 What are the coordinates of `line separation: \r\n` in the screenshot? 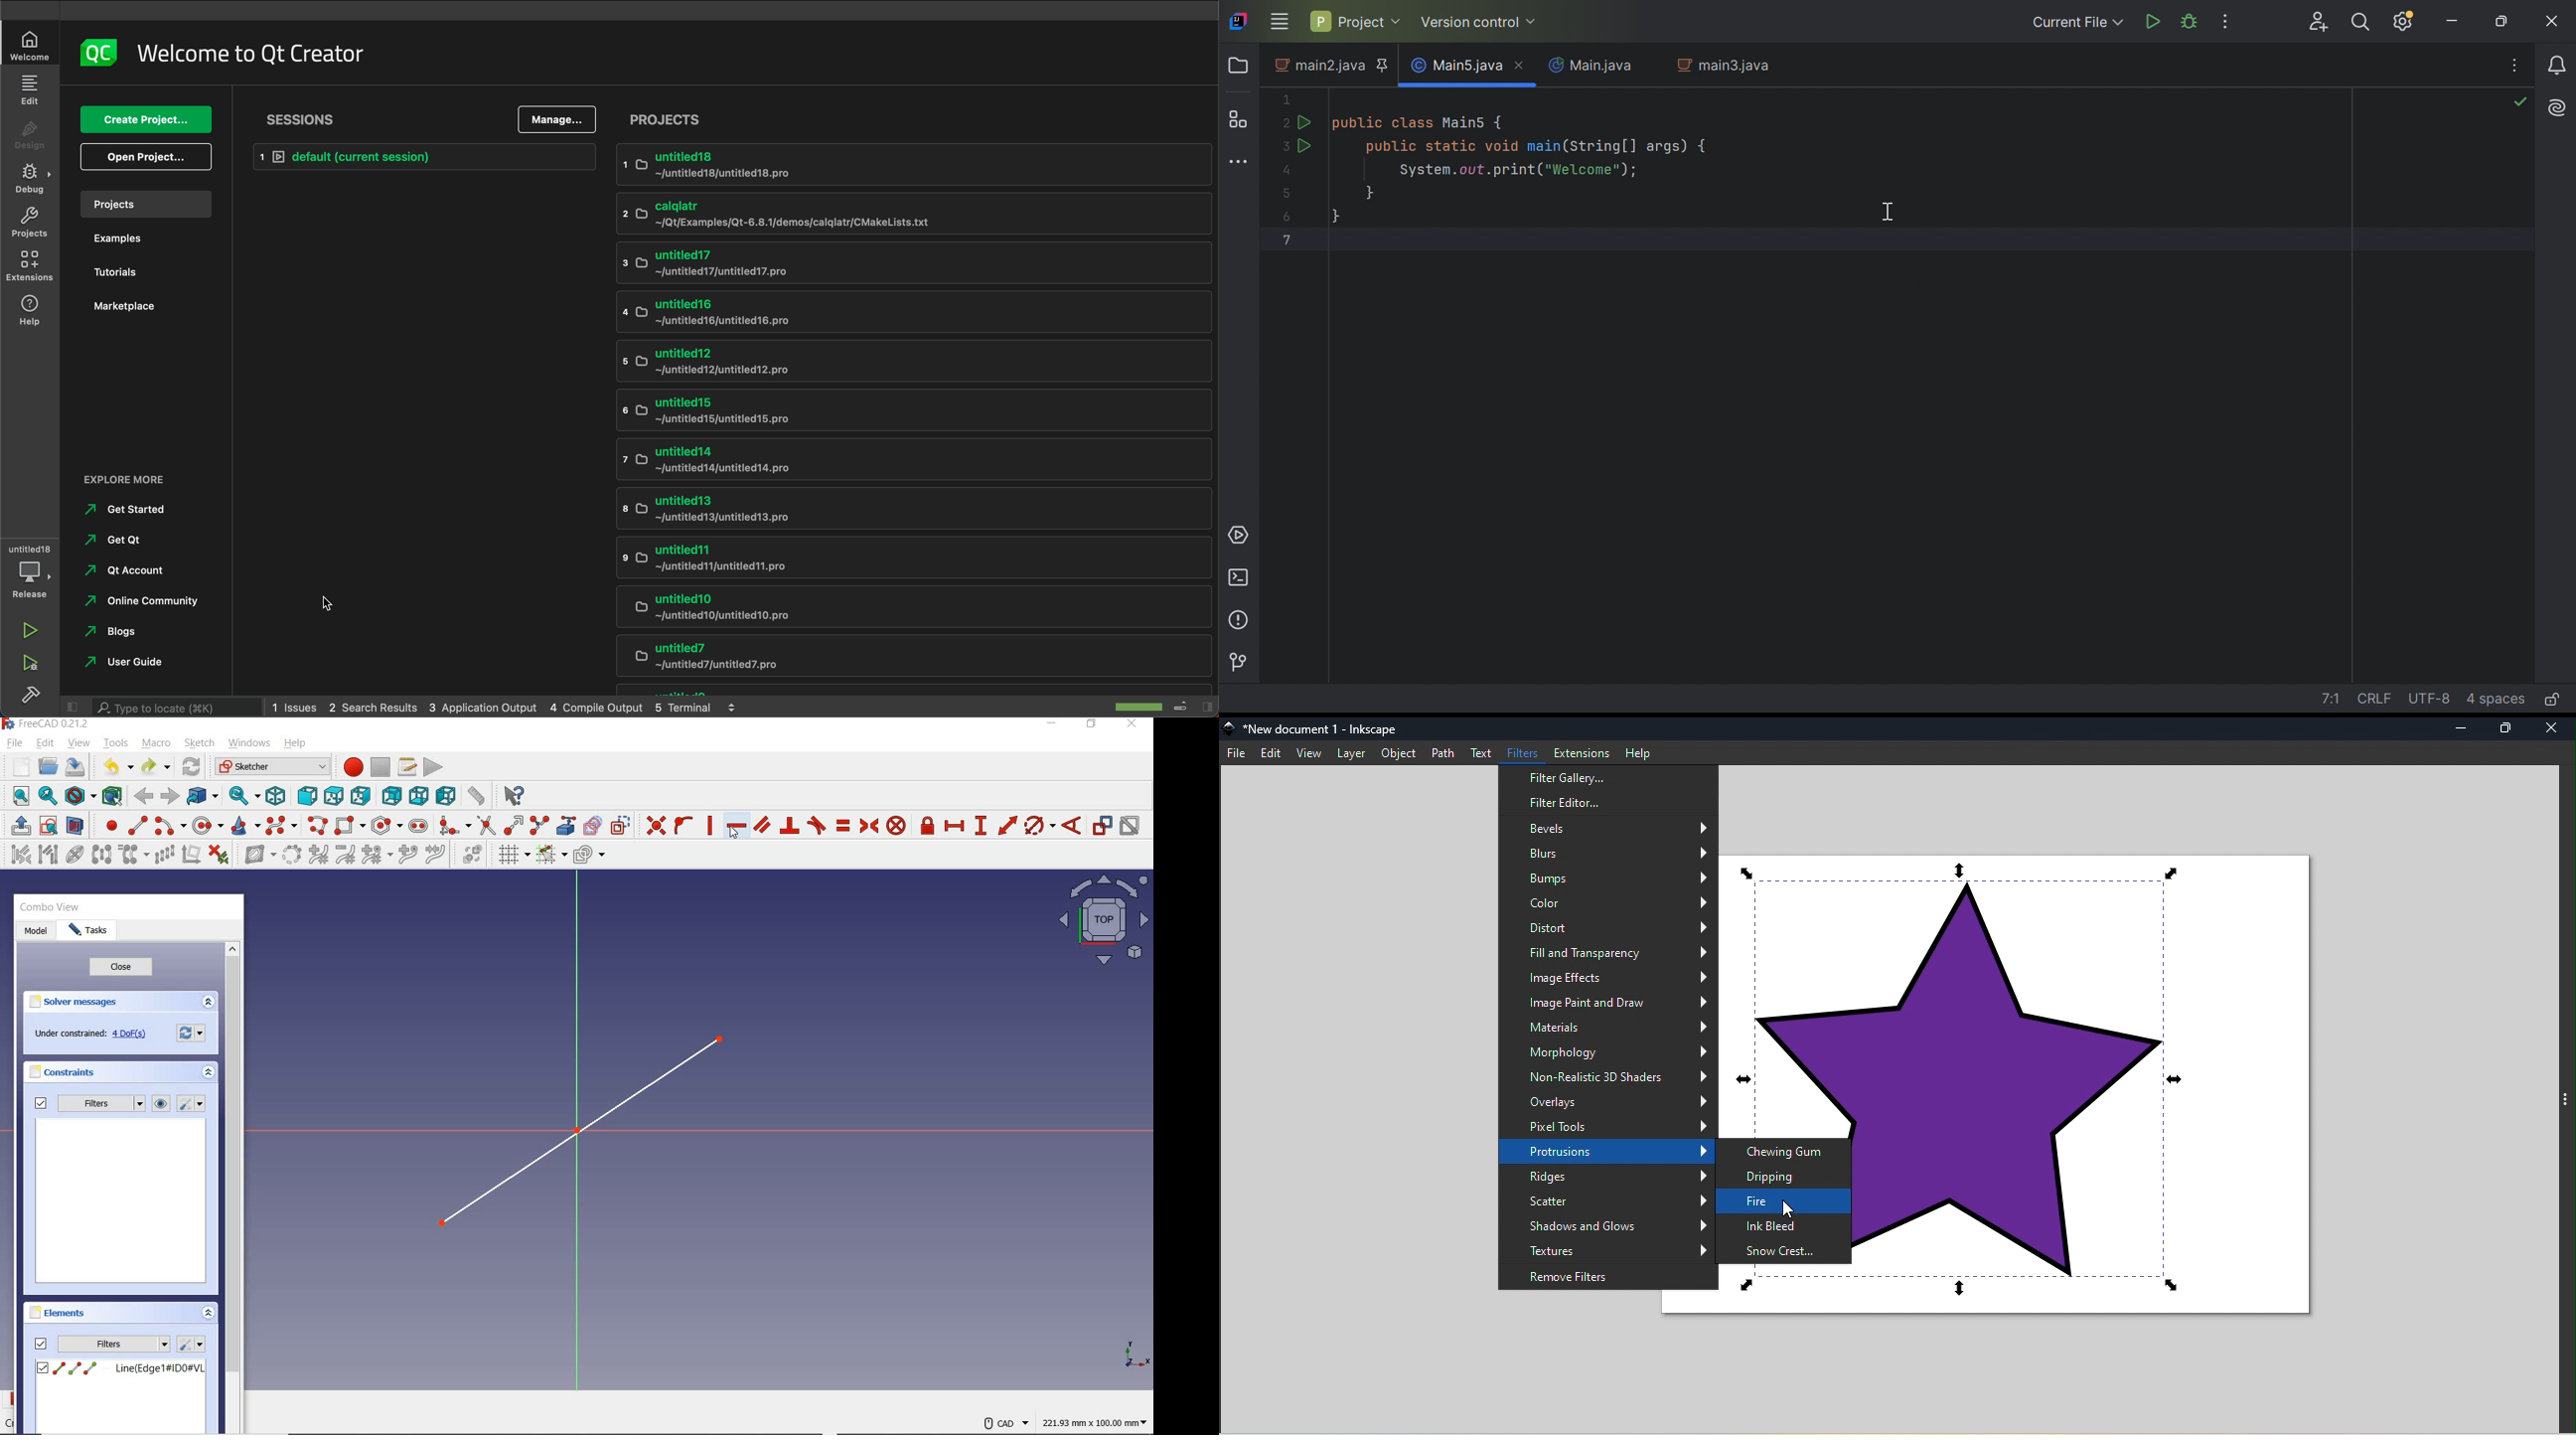 It's located at (2375, 698).